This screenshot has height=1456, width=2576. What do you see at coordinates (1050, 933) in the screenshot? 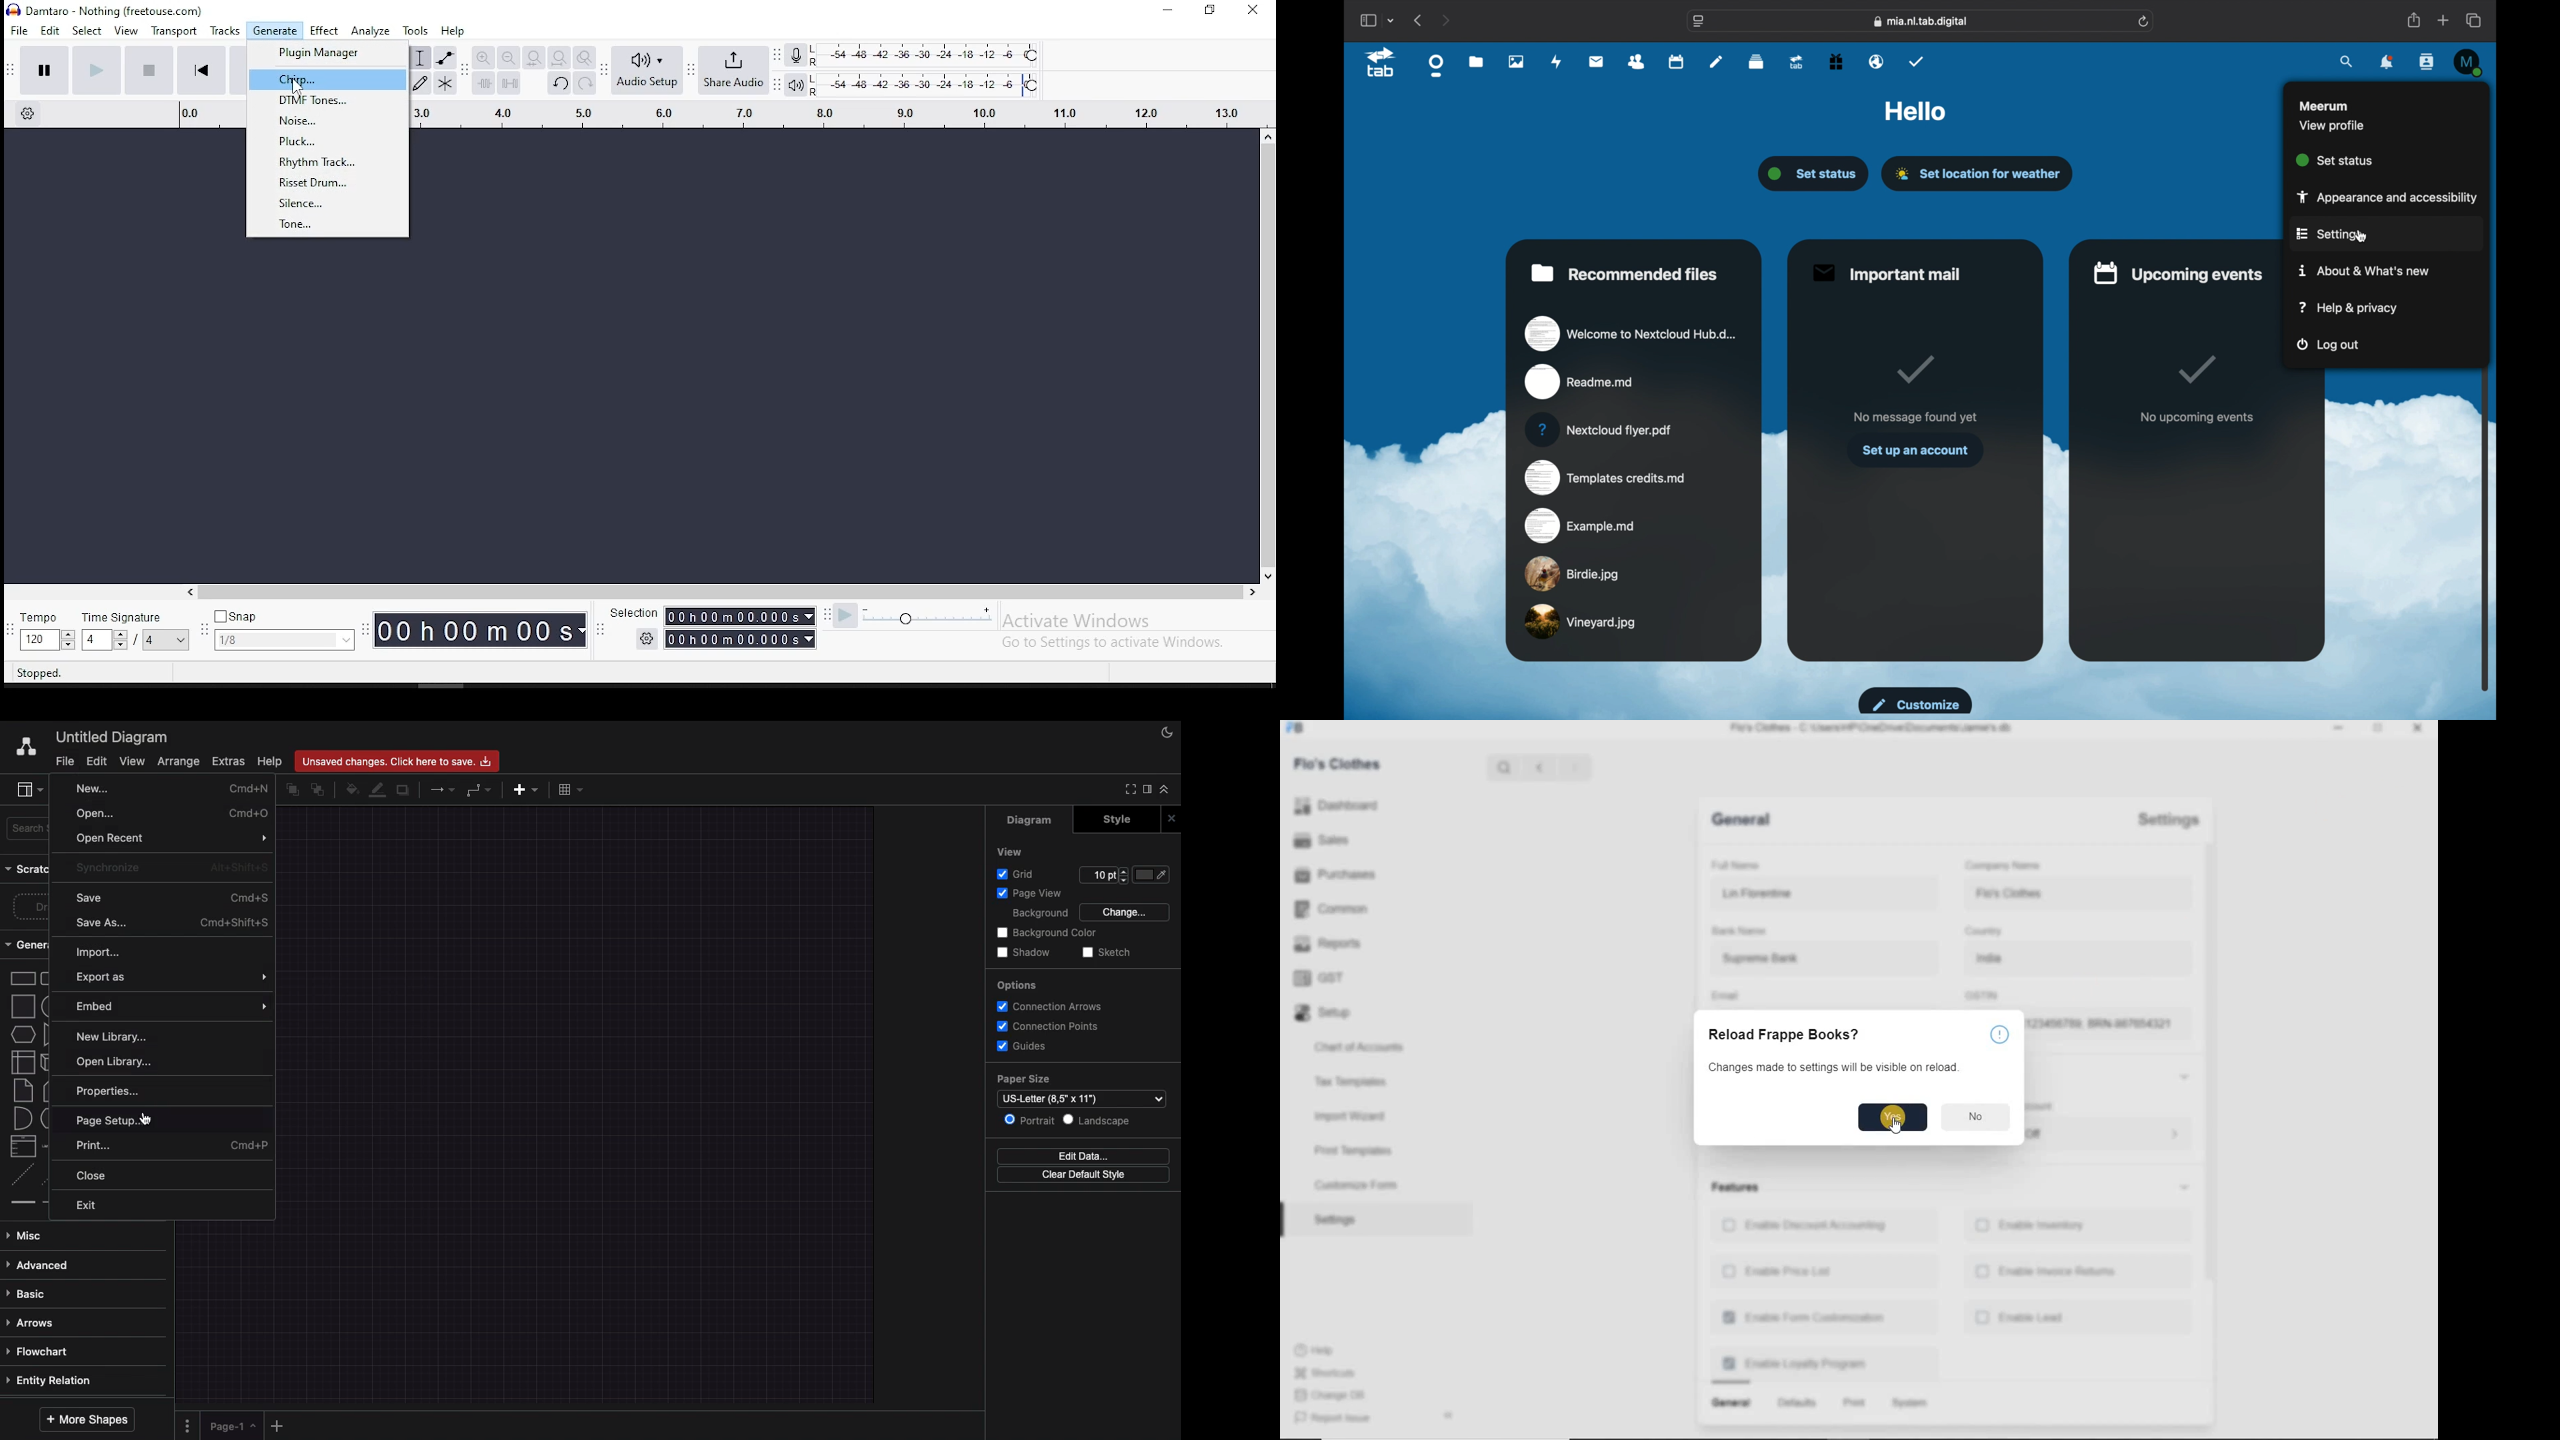
I see `Background color` at bounding box center [1050, 933].